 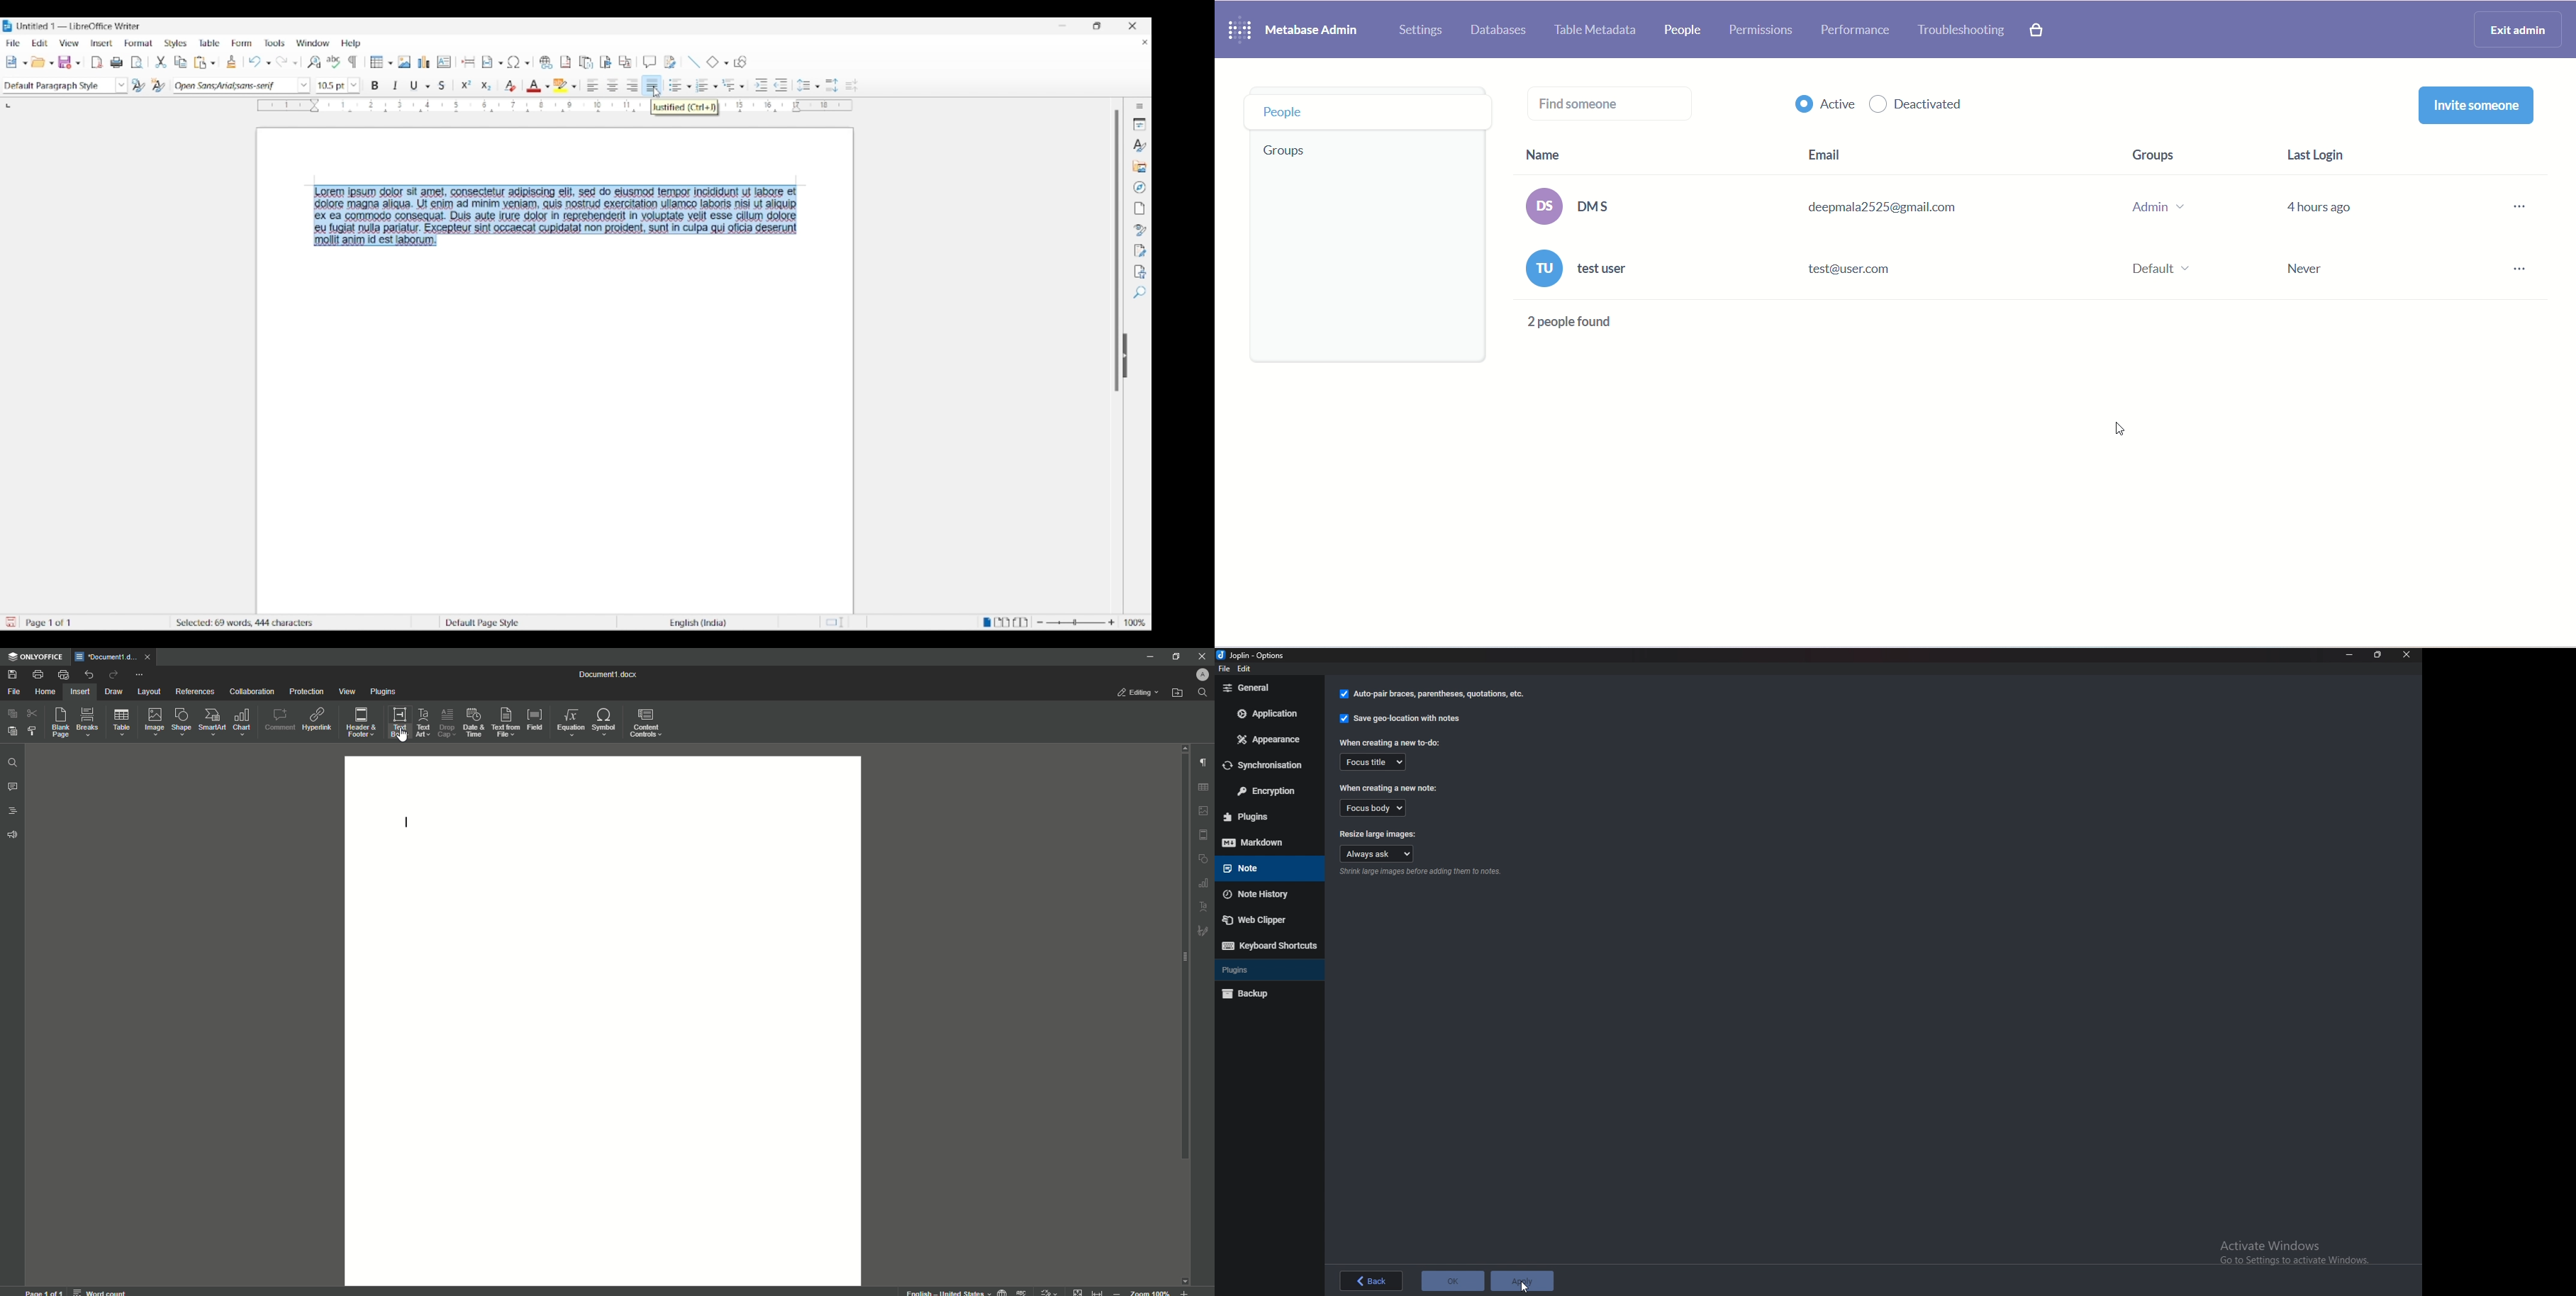 I want to click on General, so click(x=1264, y=688).